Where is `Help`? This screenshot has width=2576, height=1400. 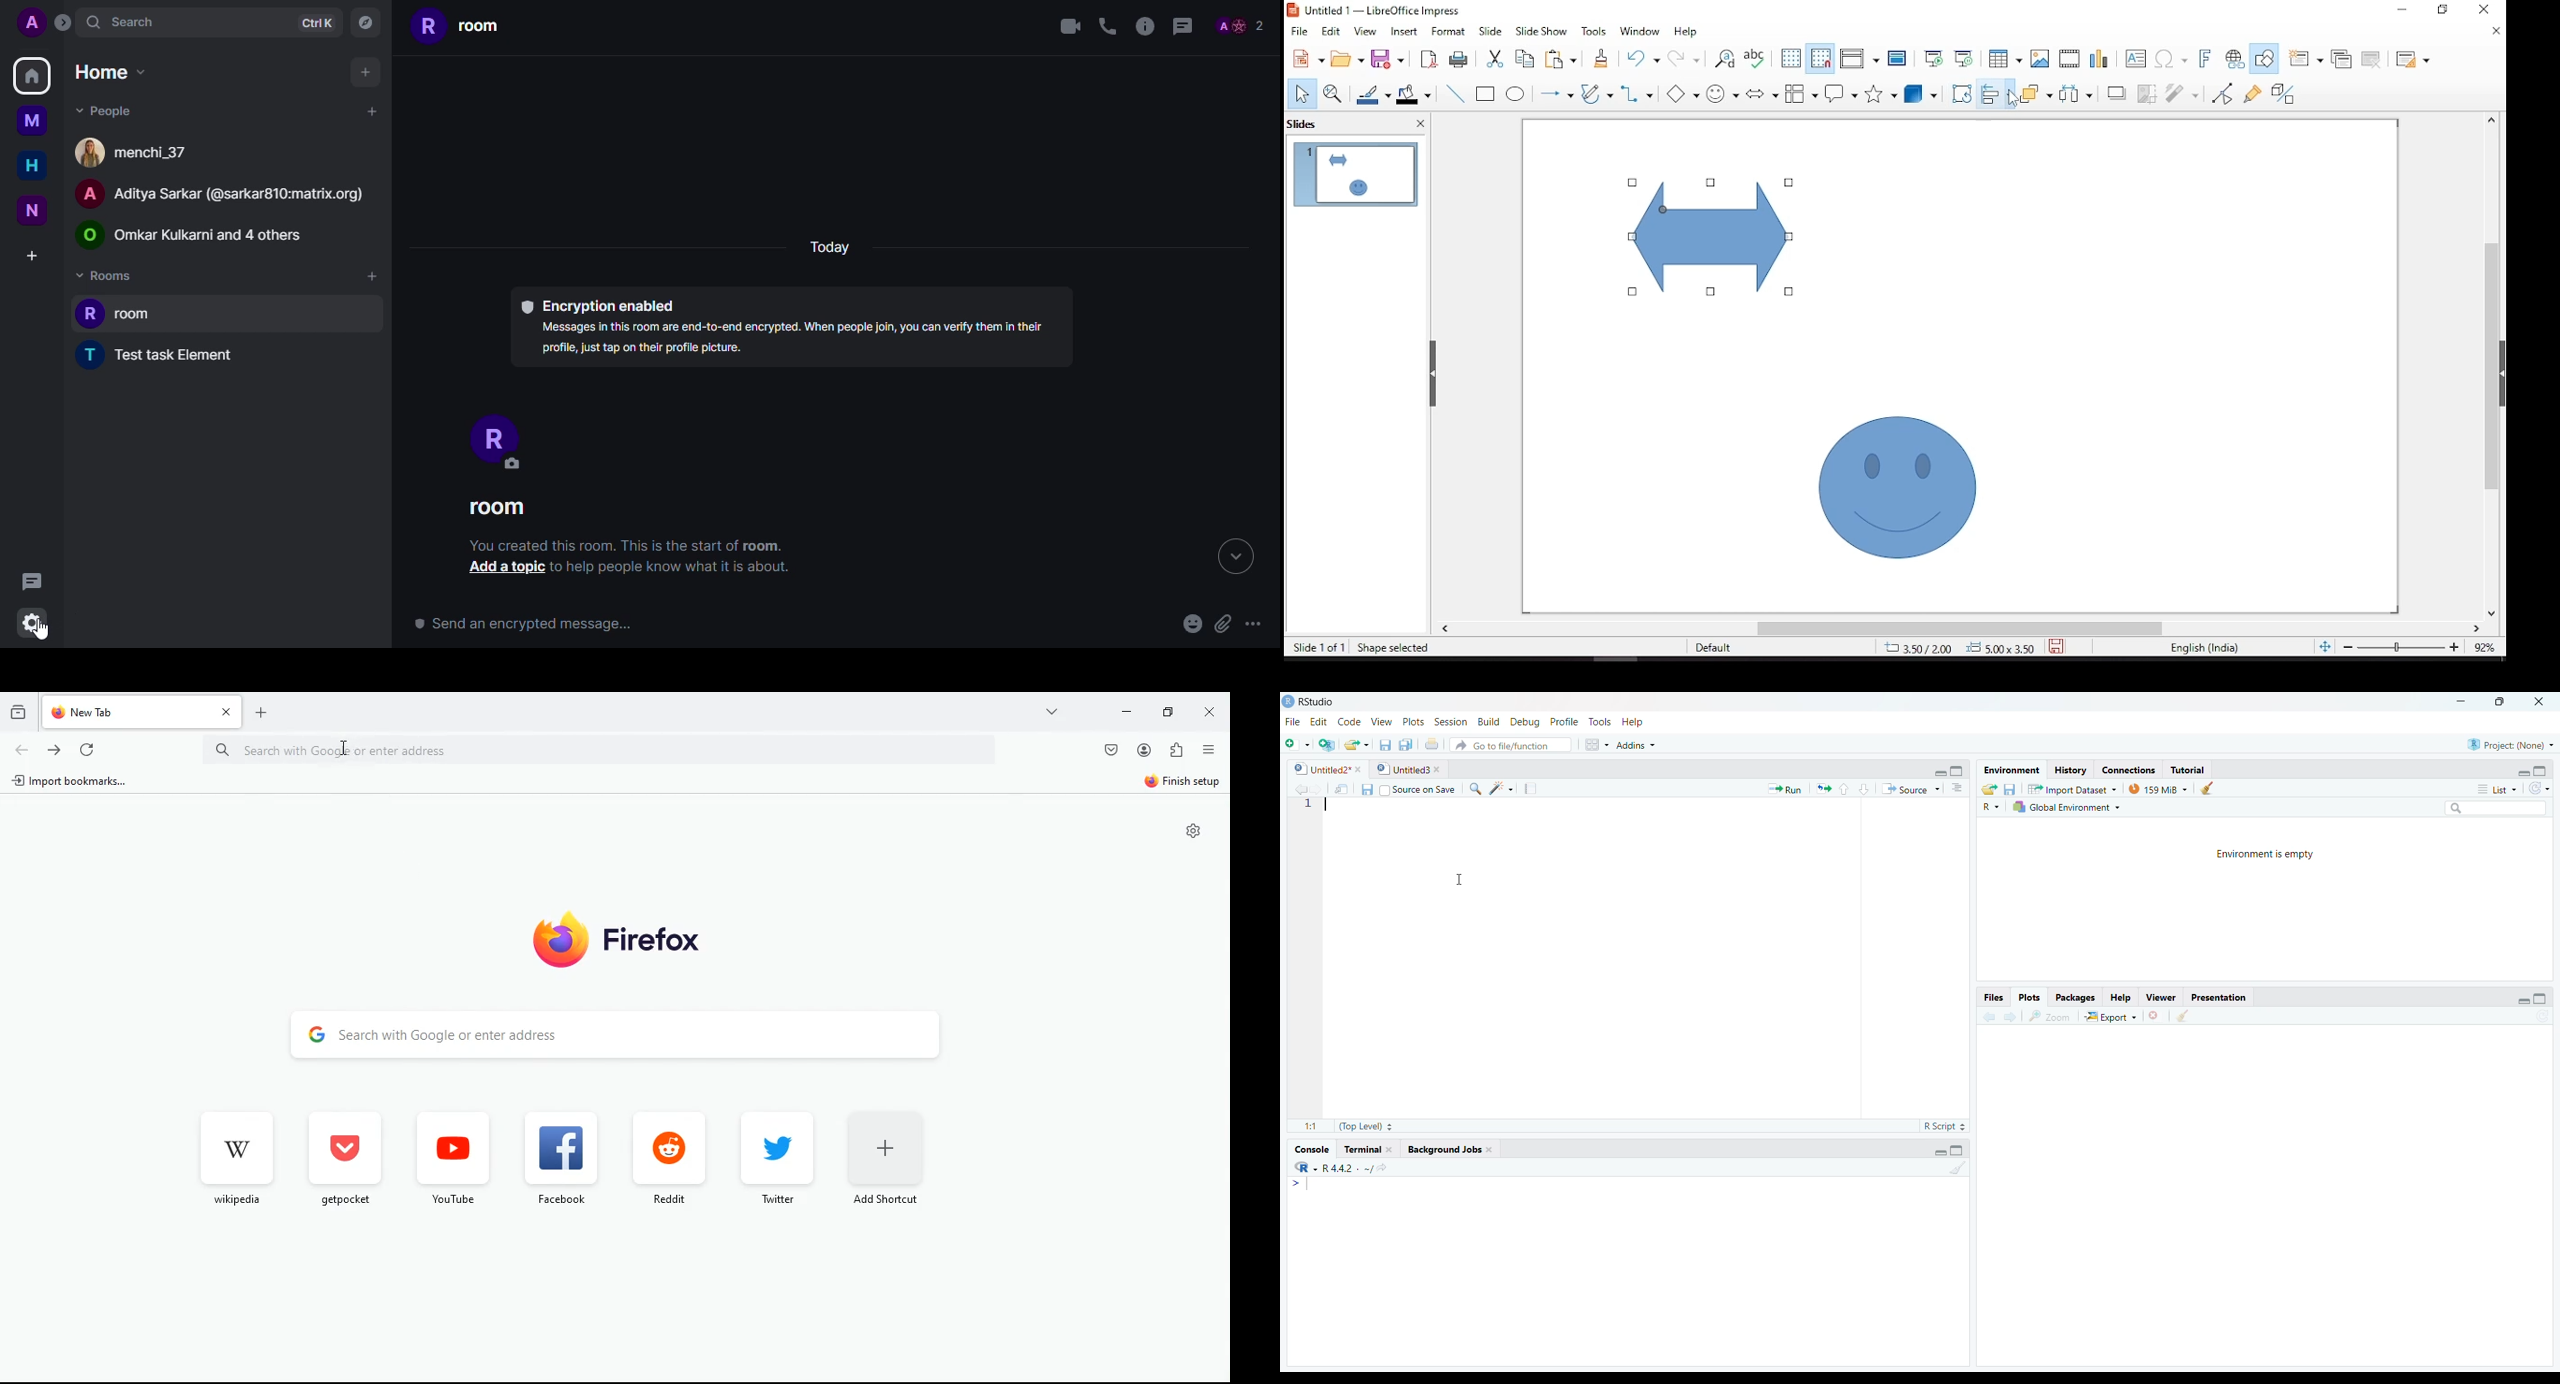 Help is located at coordinates (1634, 722).